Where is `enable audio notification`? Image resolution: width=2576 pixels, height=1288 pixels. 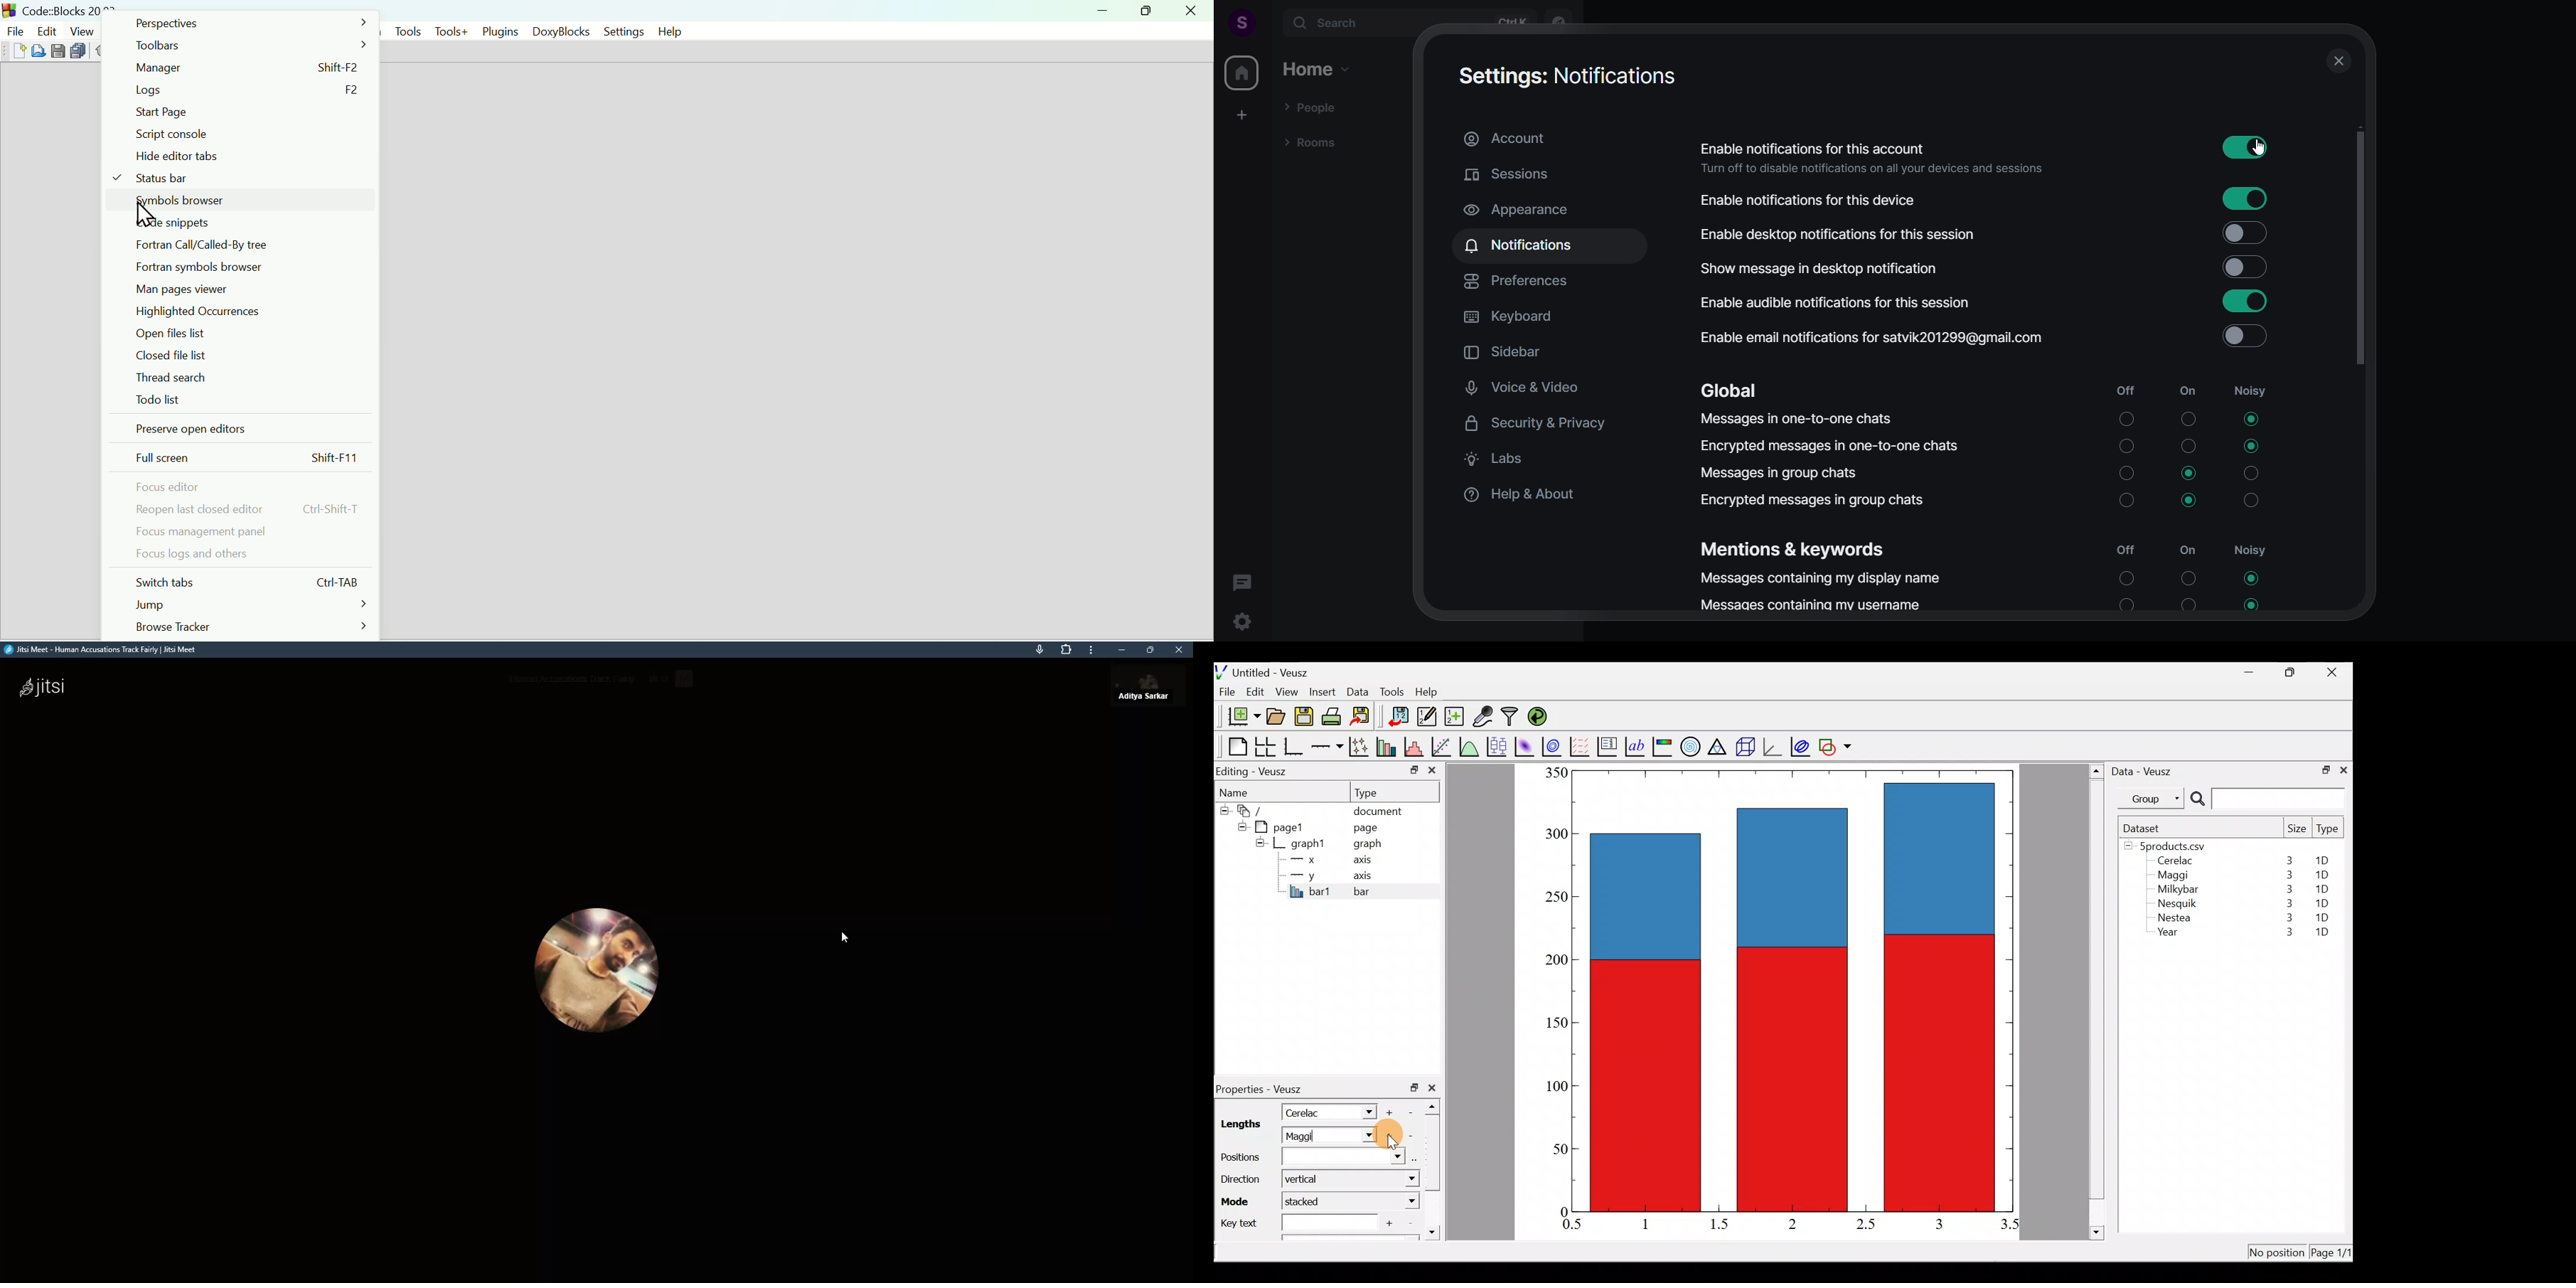
enable audio notification is located at coordinates (1989, 302).